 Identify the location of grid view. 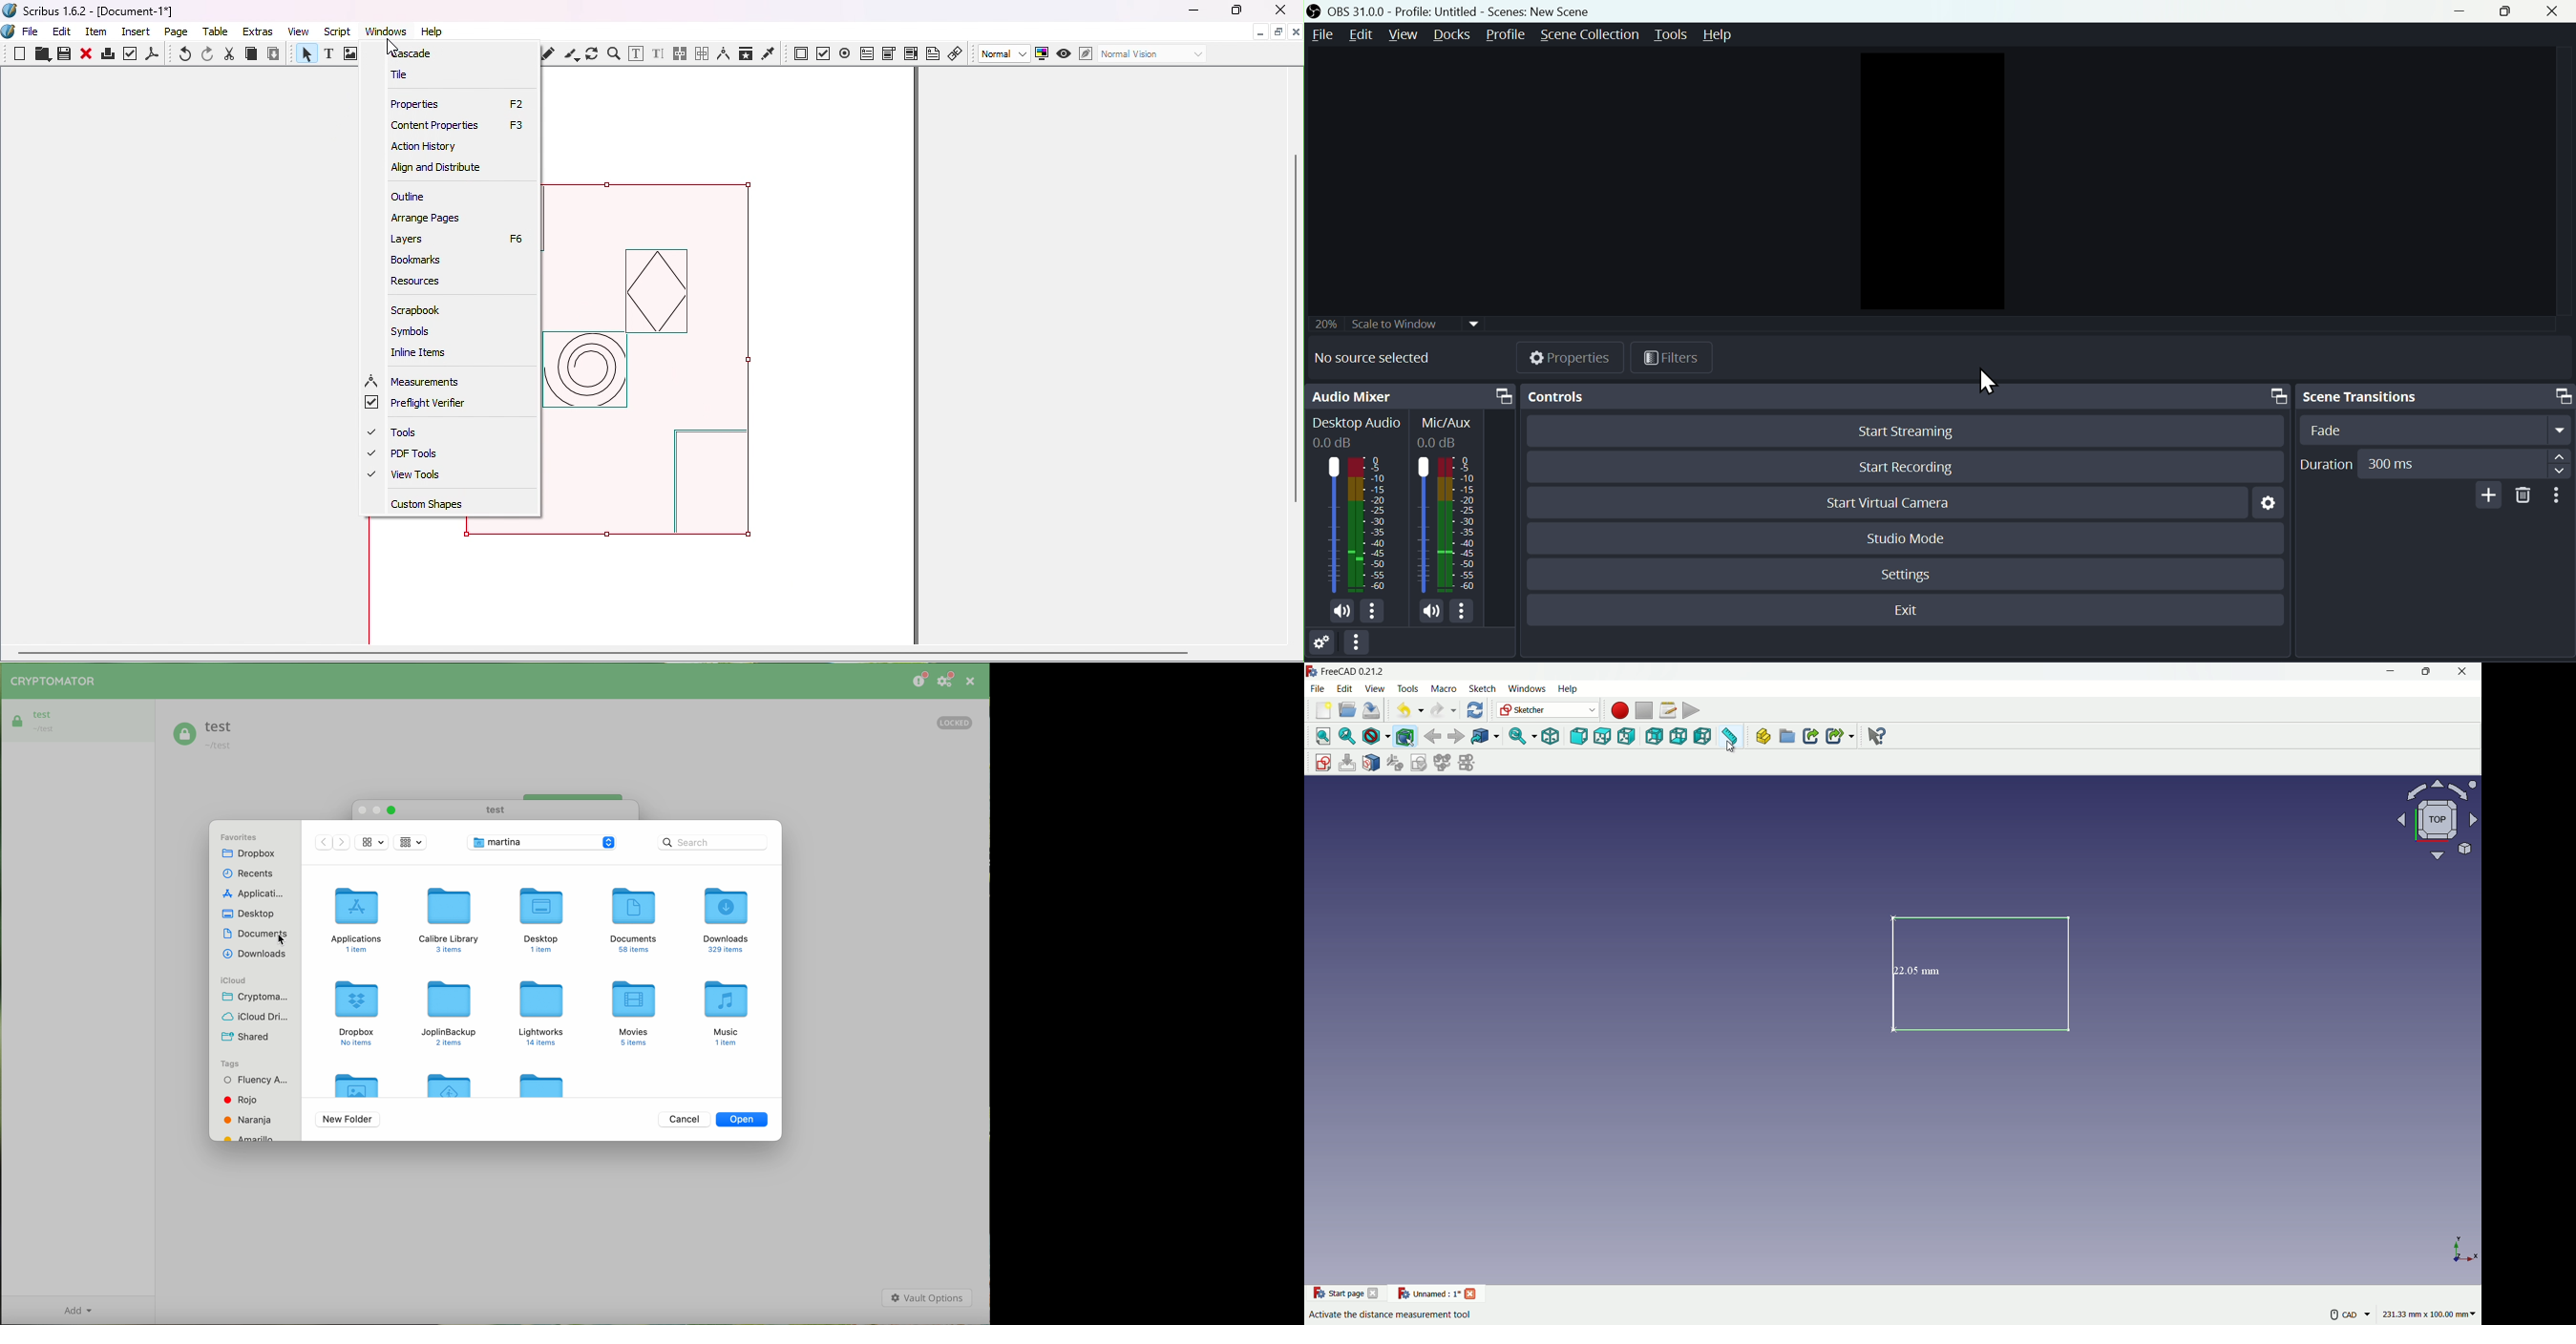
(373, 842).